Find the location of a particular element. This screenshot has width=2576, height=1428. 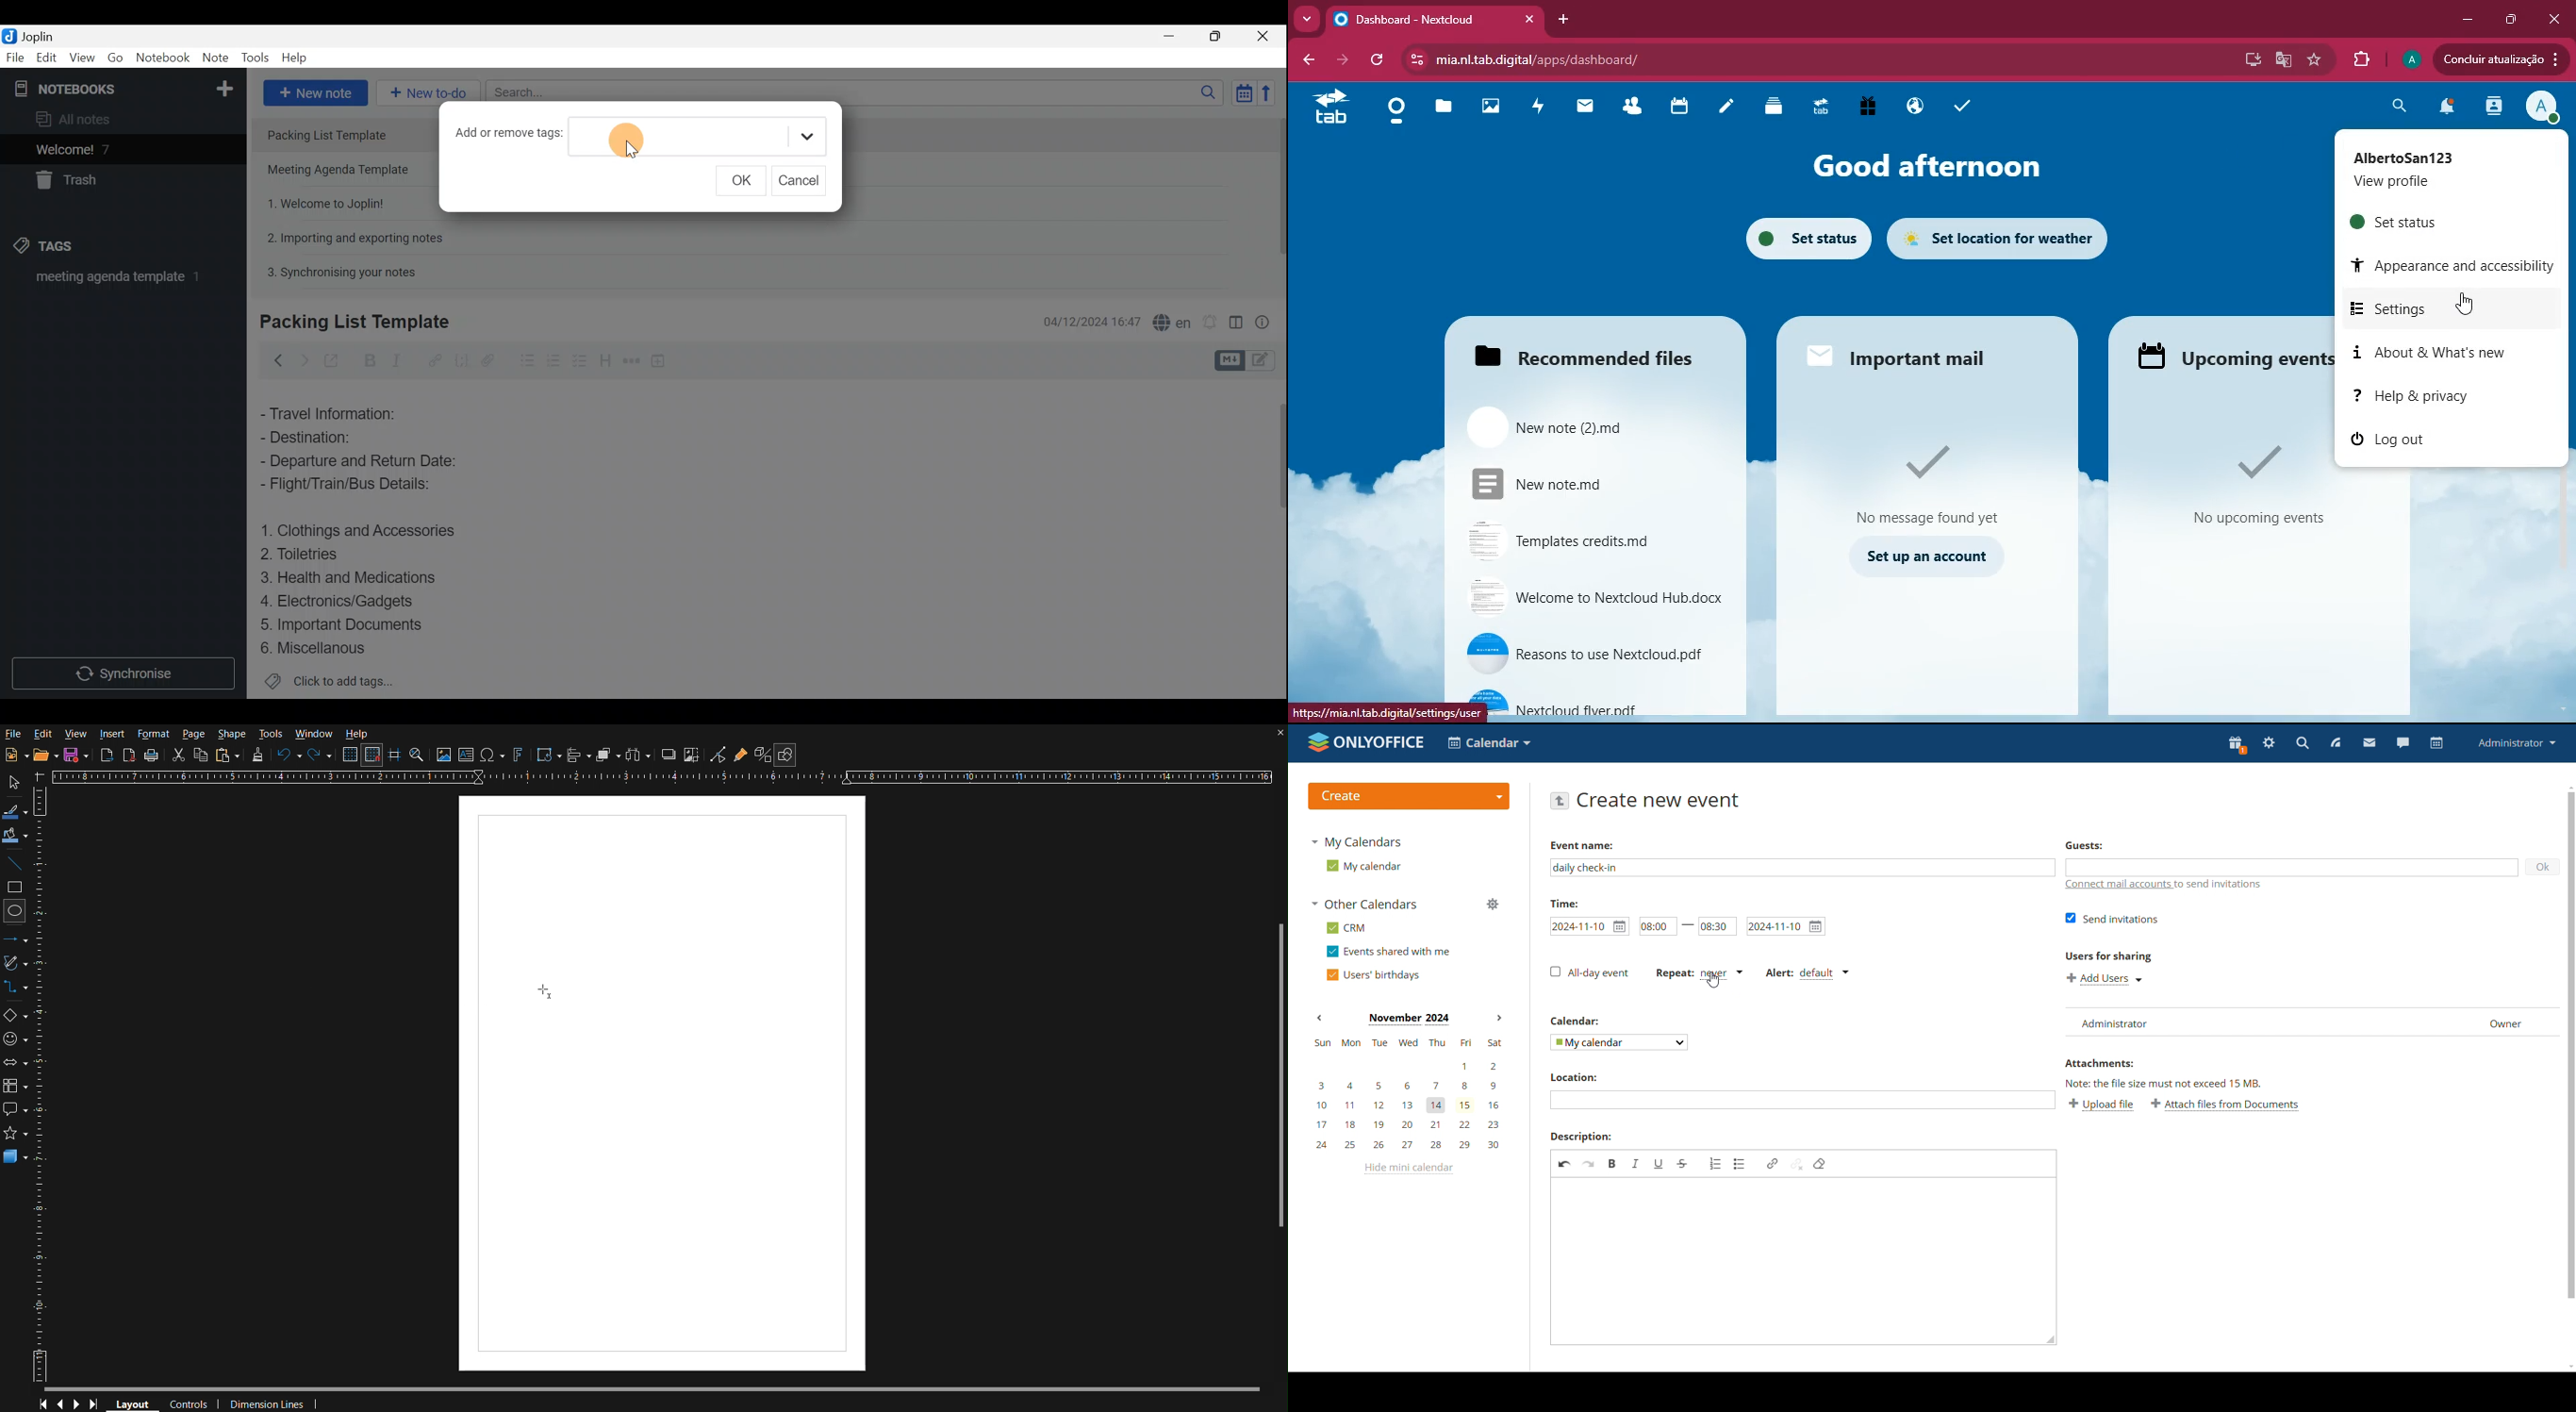

redo is located at coordinates (1589, 1164).